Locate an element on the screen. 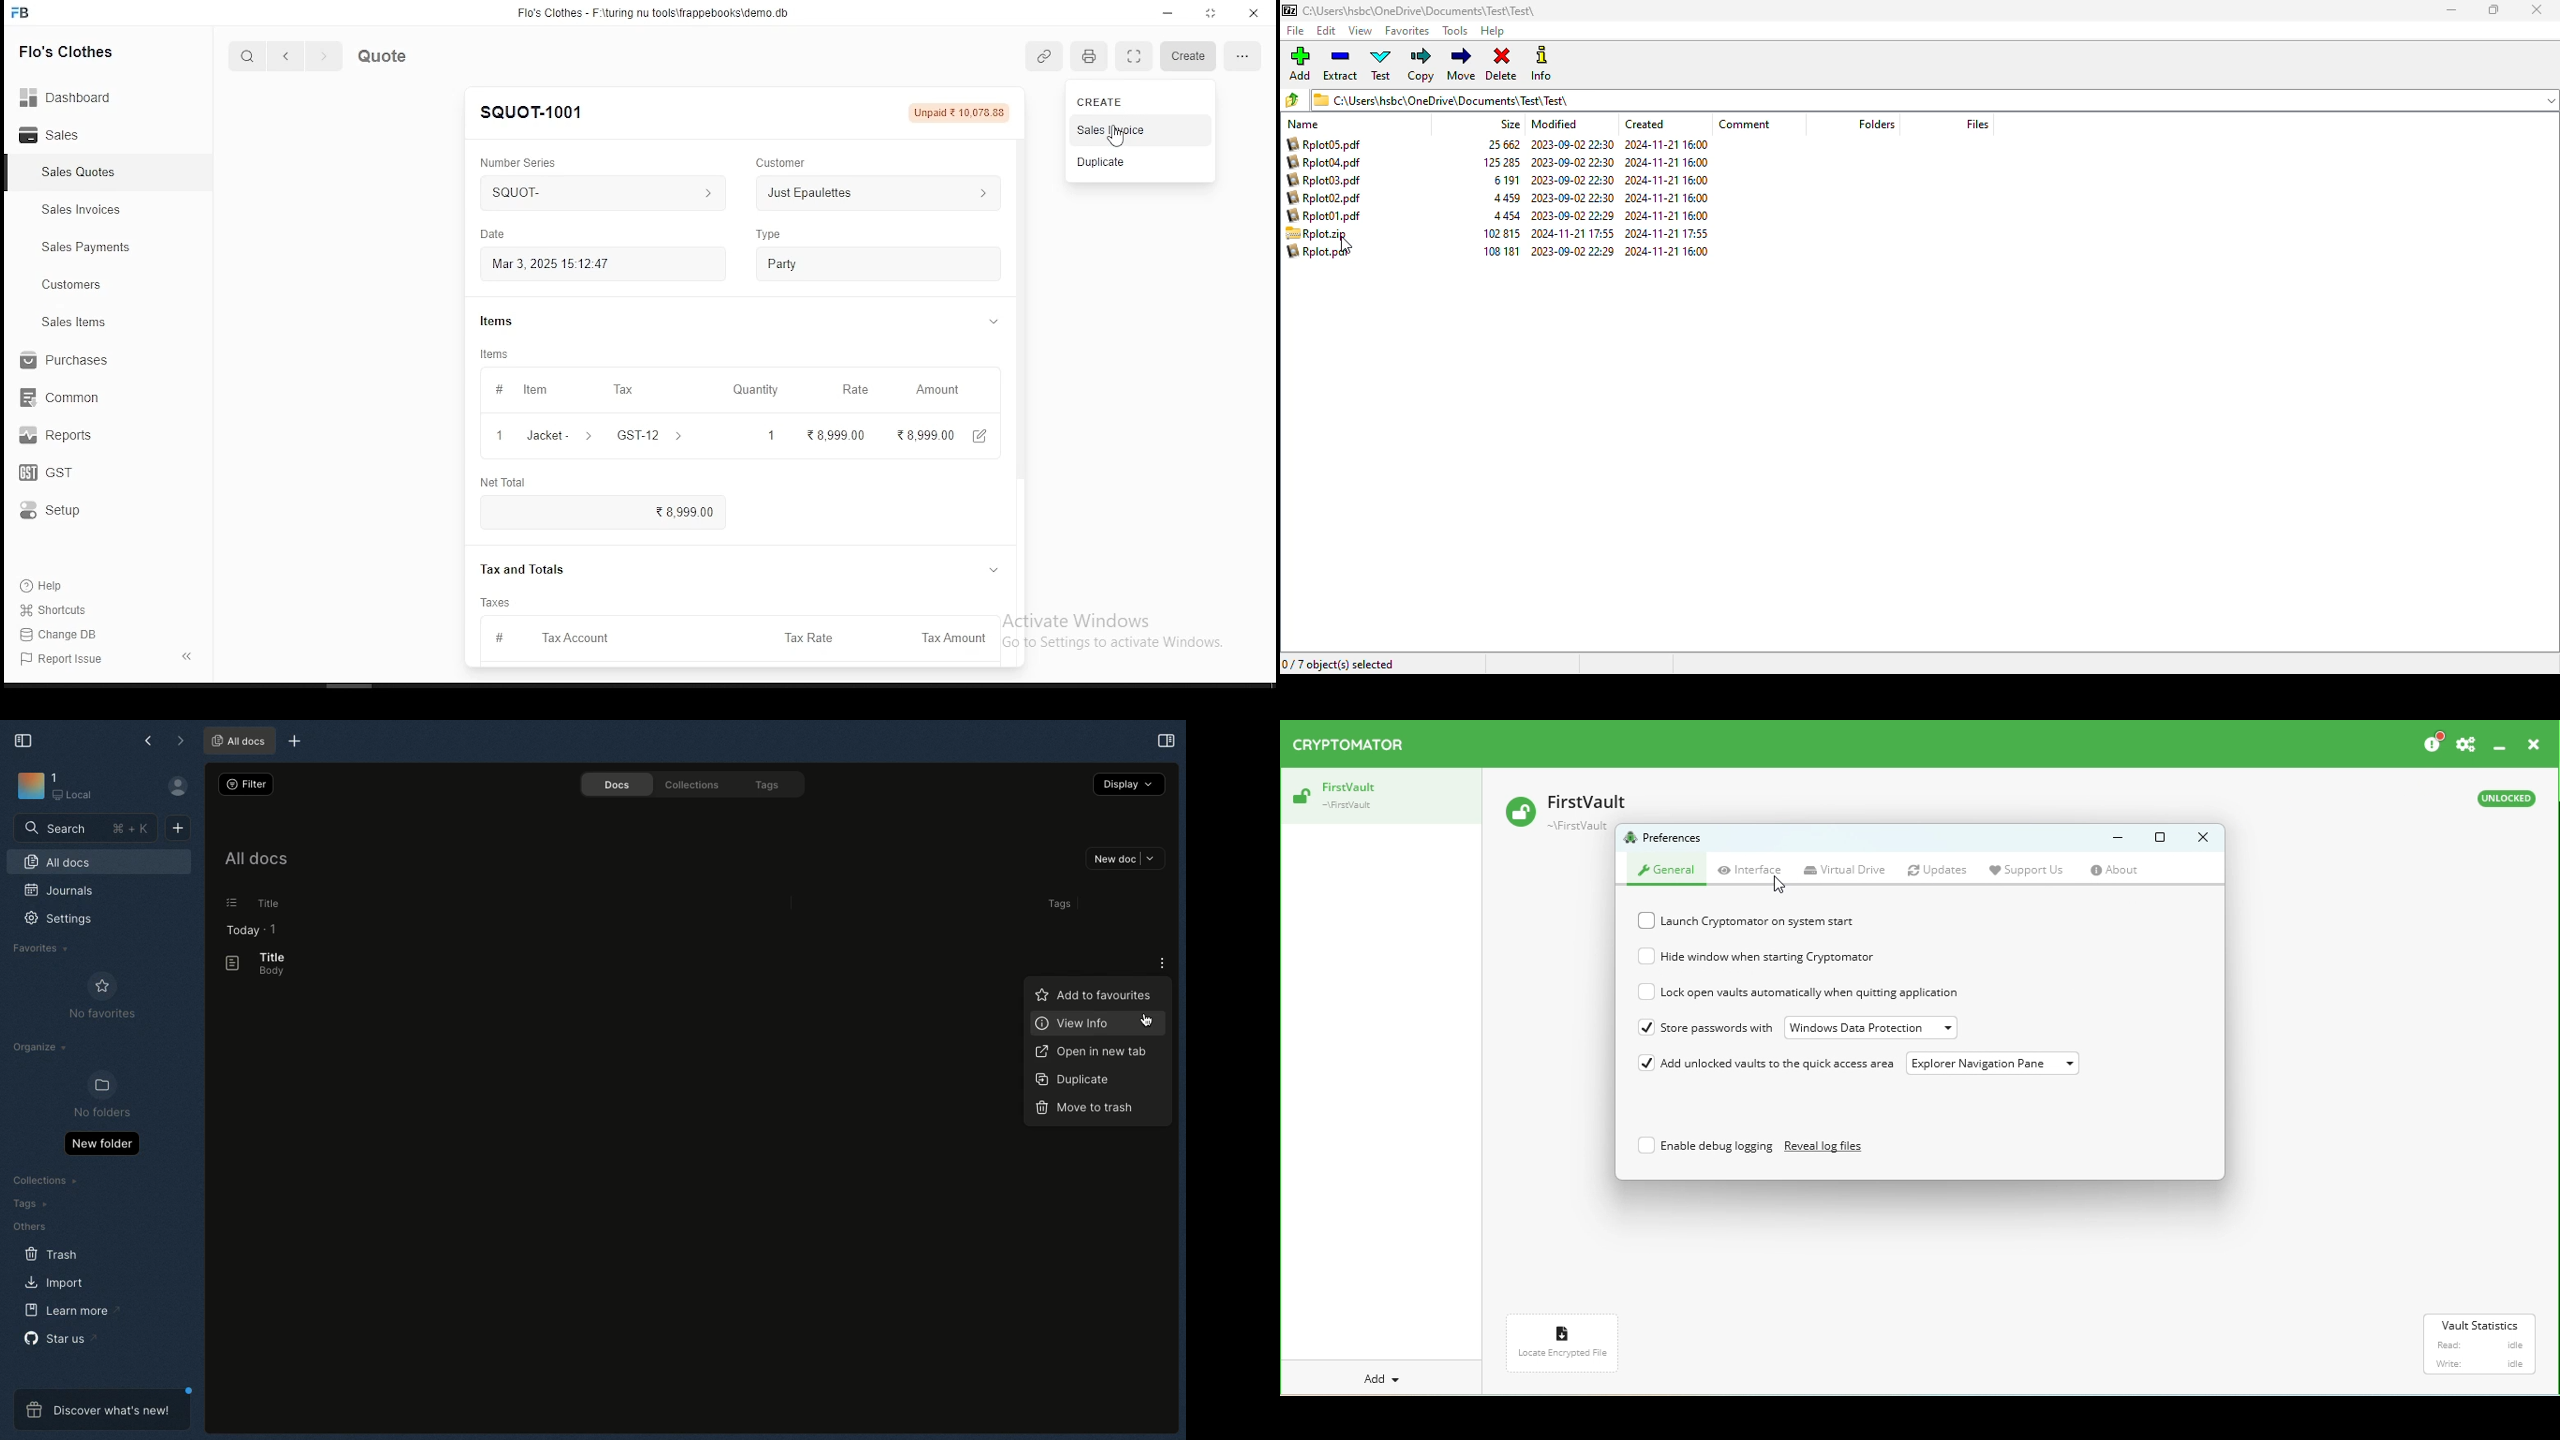 Image resolution: width=2576 pixels, height=1456 pixels. modified is located at coordinates (1555, 125).